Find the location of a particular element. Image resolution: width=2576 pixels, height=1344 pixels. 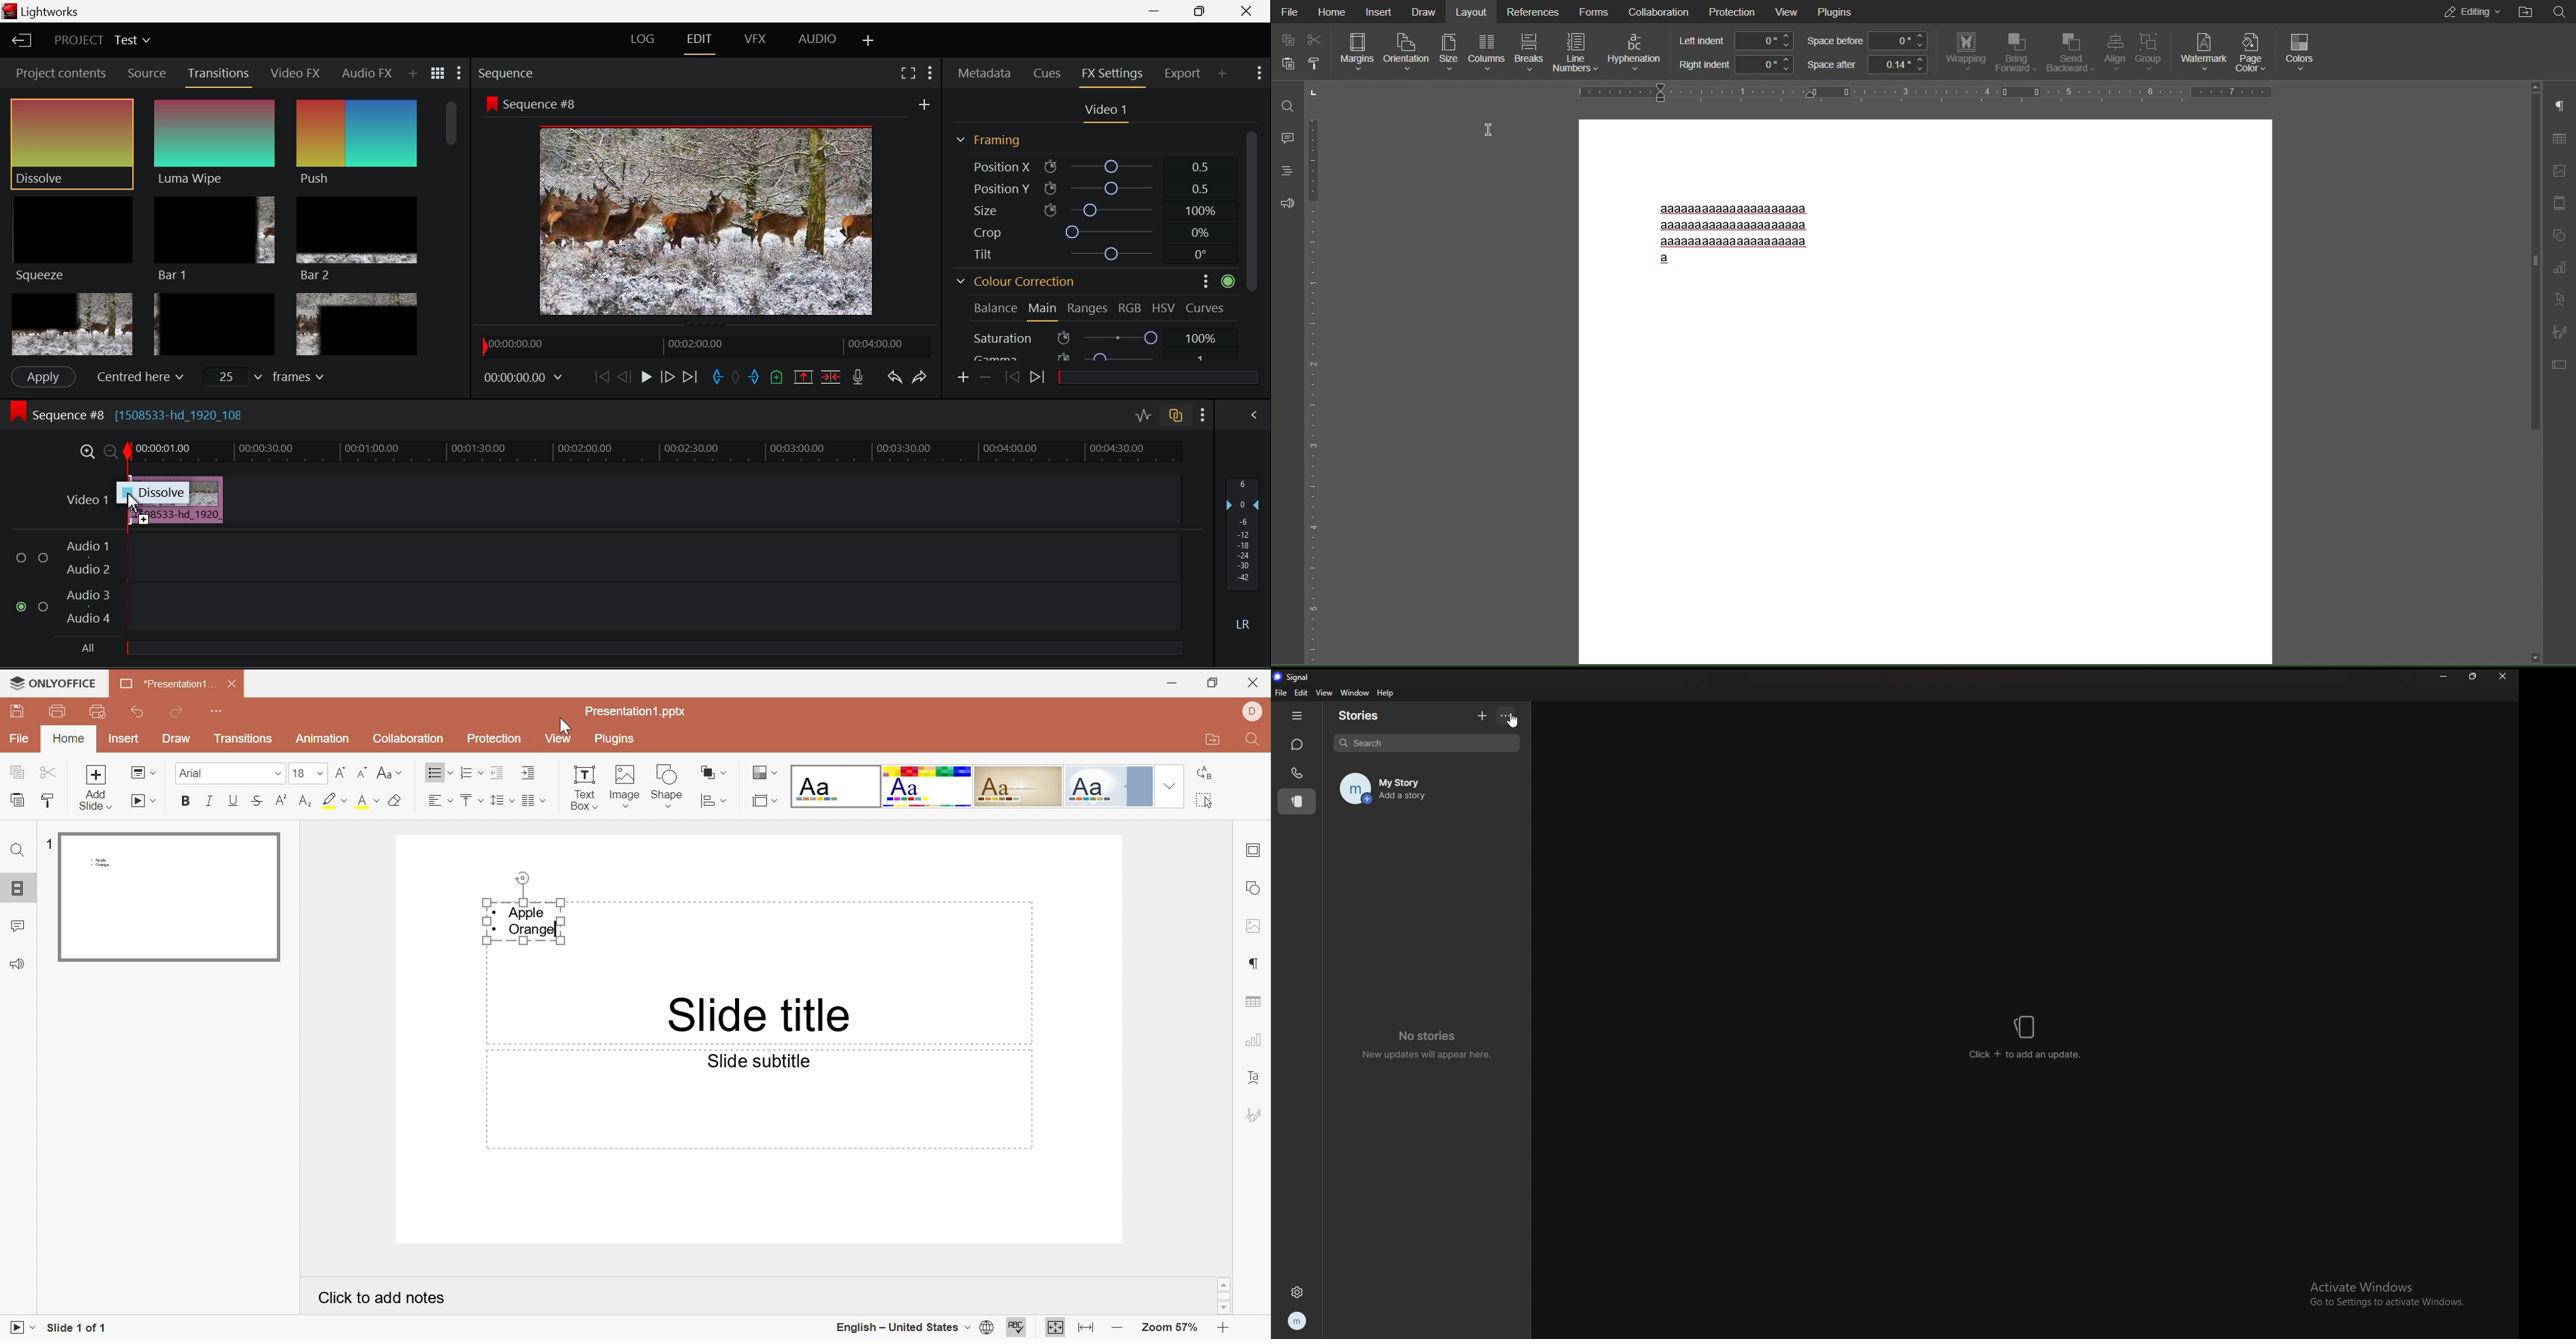

Go Forward is located at coordinates (667, 379).